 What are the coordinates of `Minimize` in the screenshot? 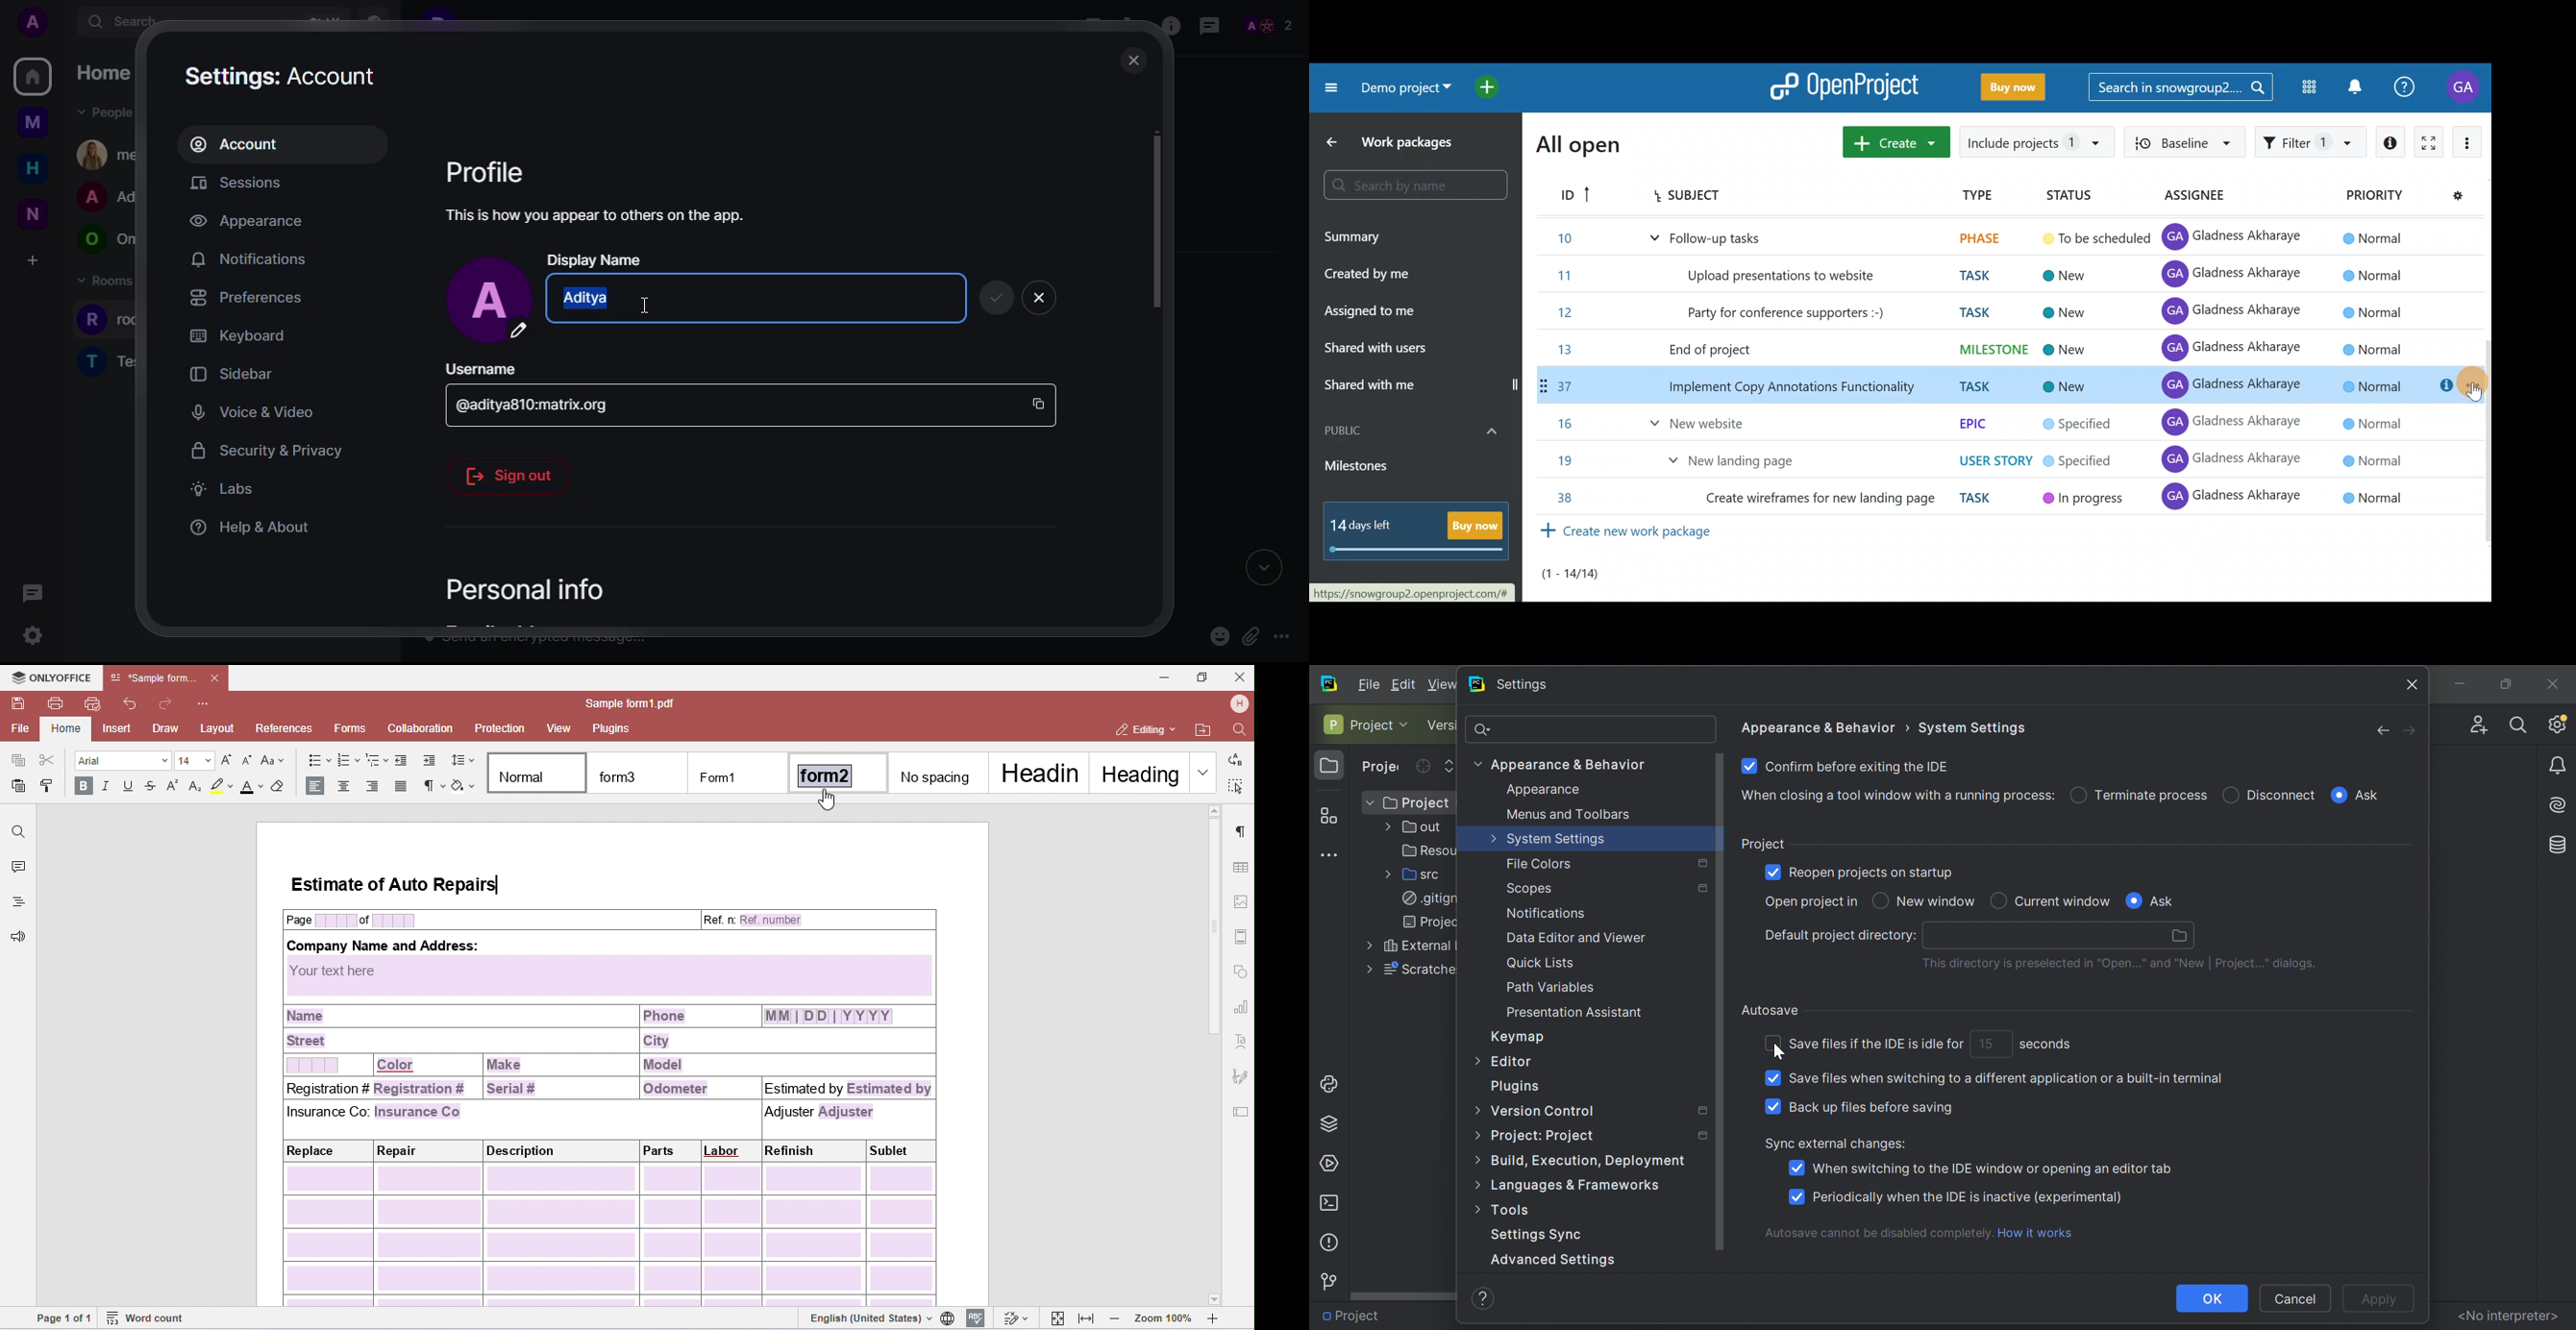 It's located at (2457, 683).